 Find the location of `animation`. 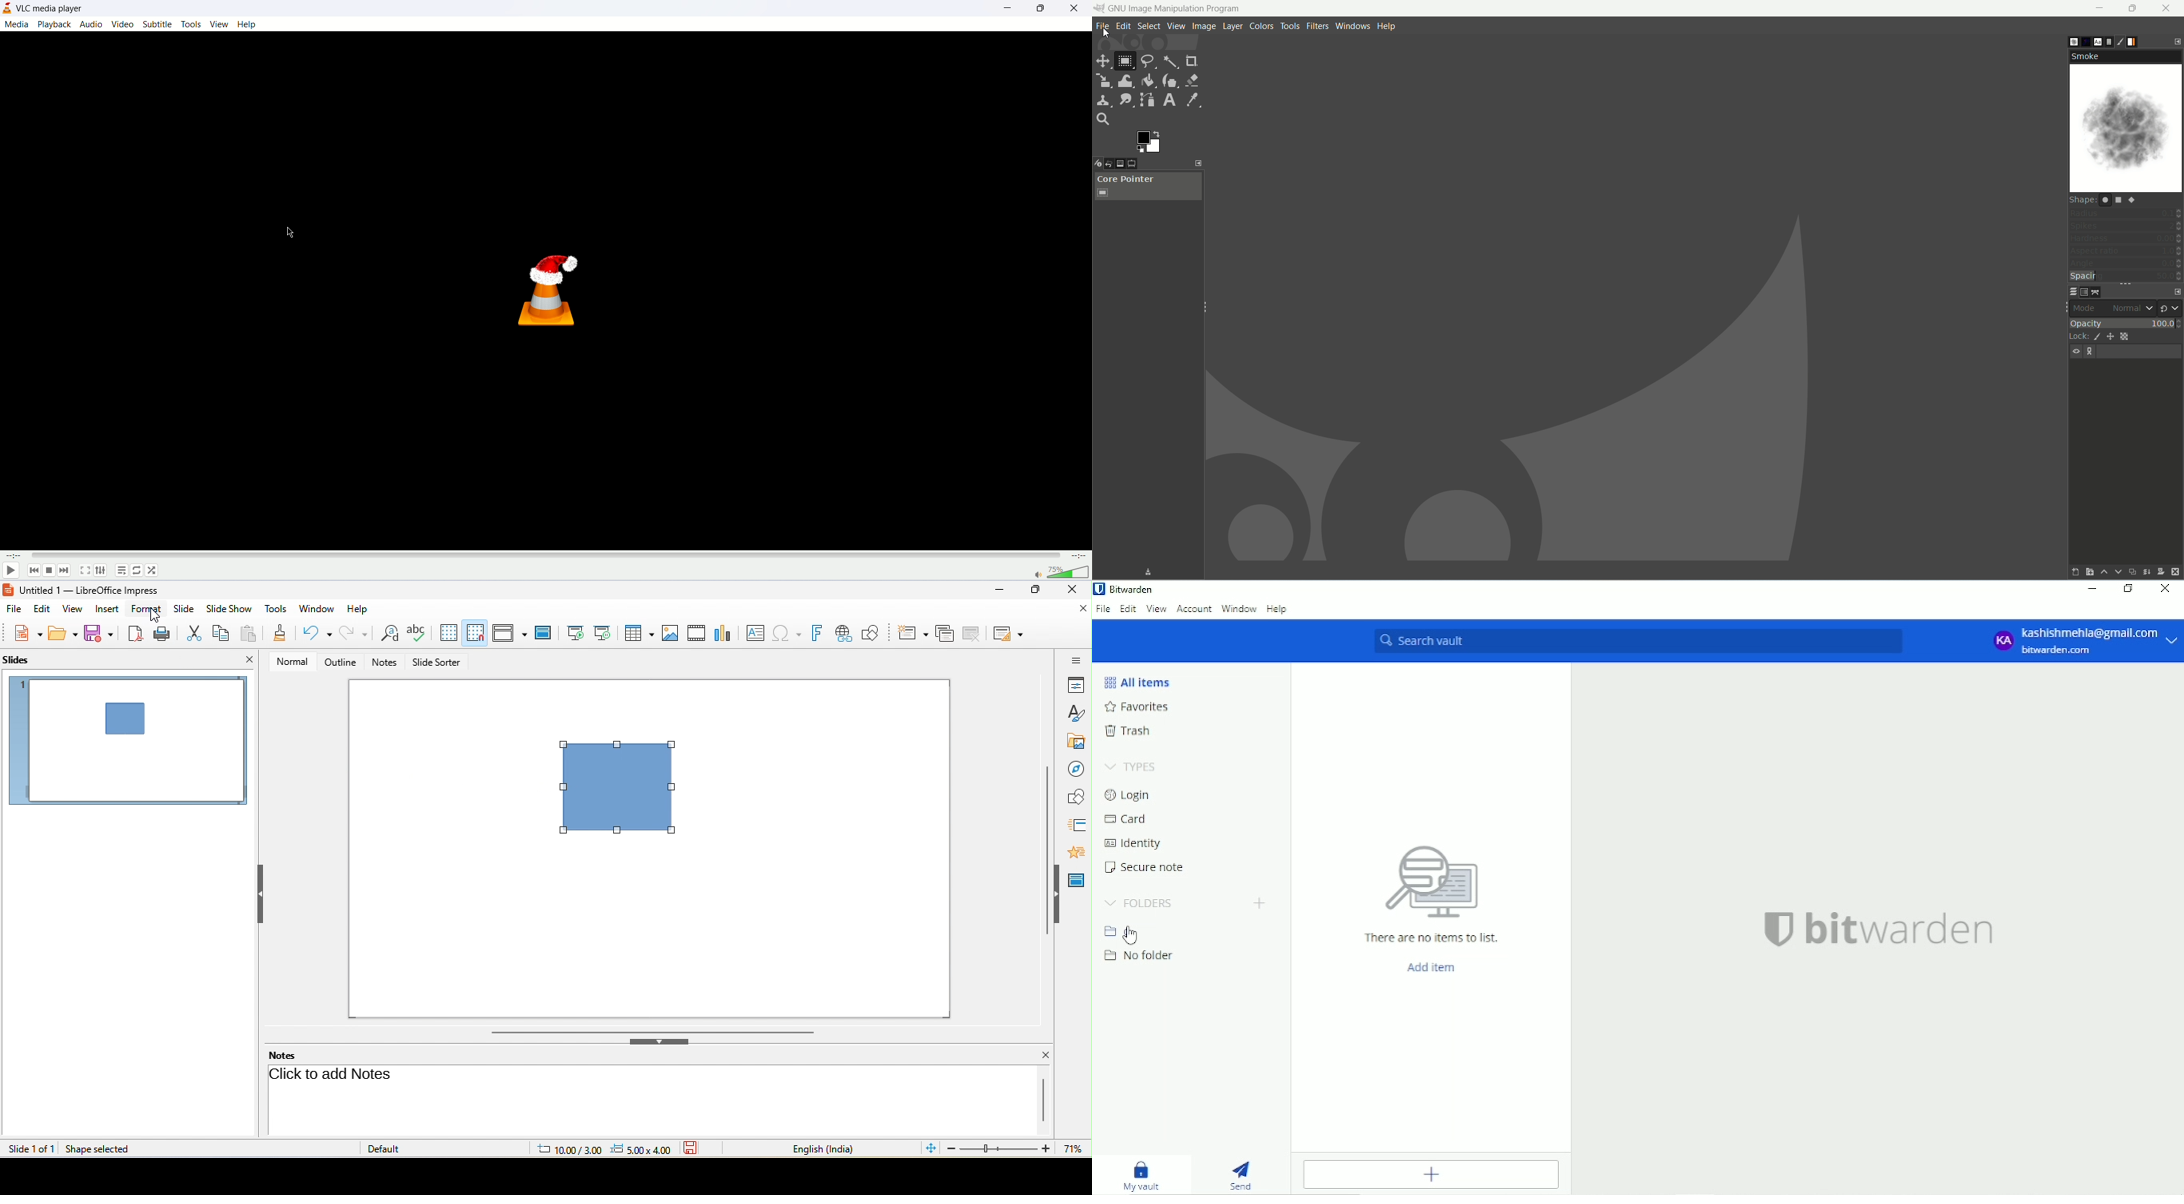

animation is located at coordinates (1080, 852).